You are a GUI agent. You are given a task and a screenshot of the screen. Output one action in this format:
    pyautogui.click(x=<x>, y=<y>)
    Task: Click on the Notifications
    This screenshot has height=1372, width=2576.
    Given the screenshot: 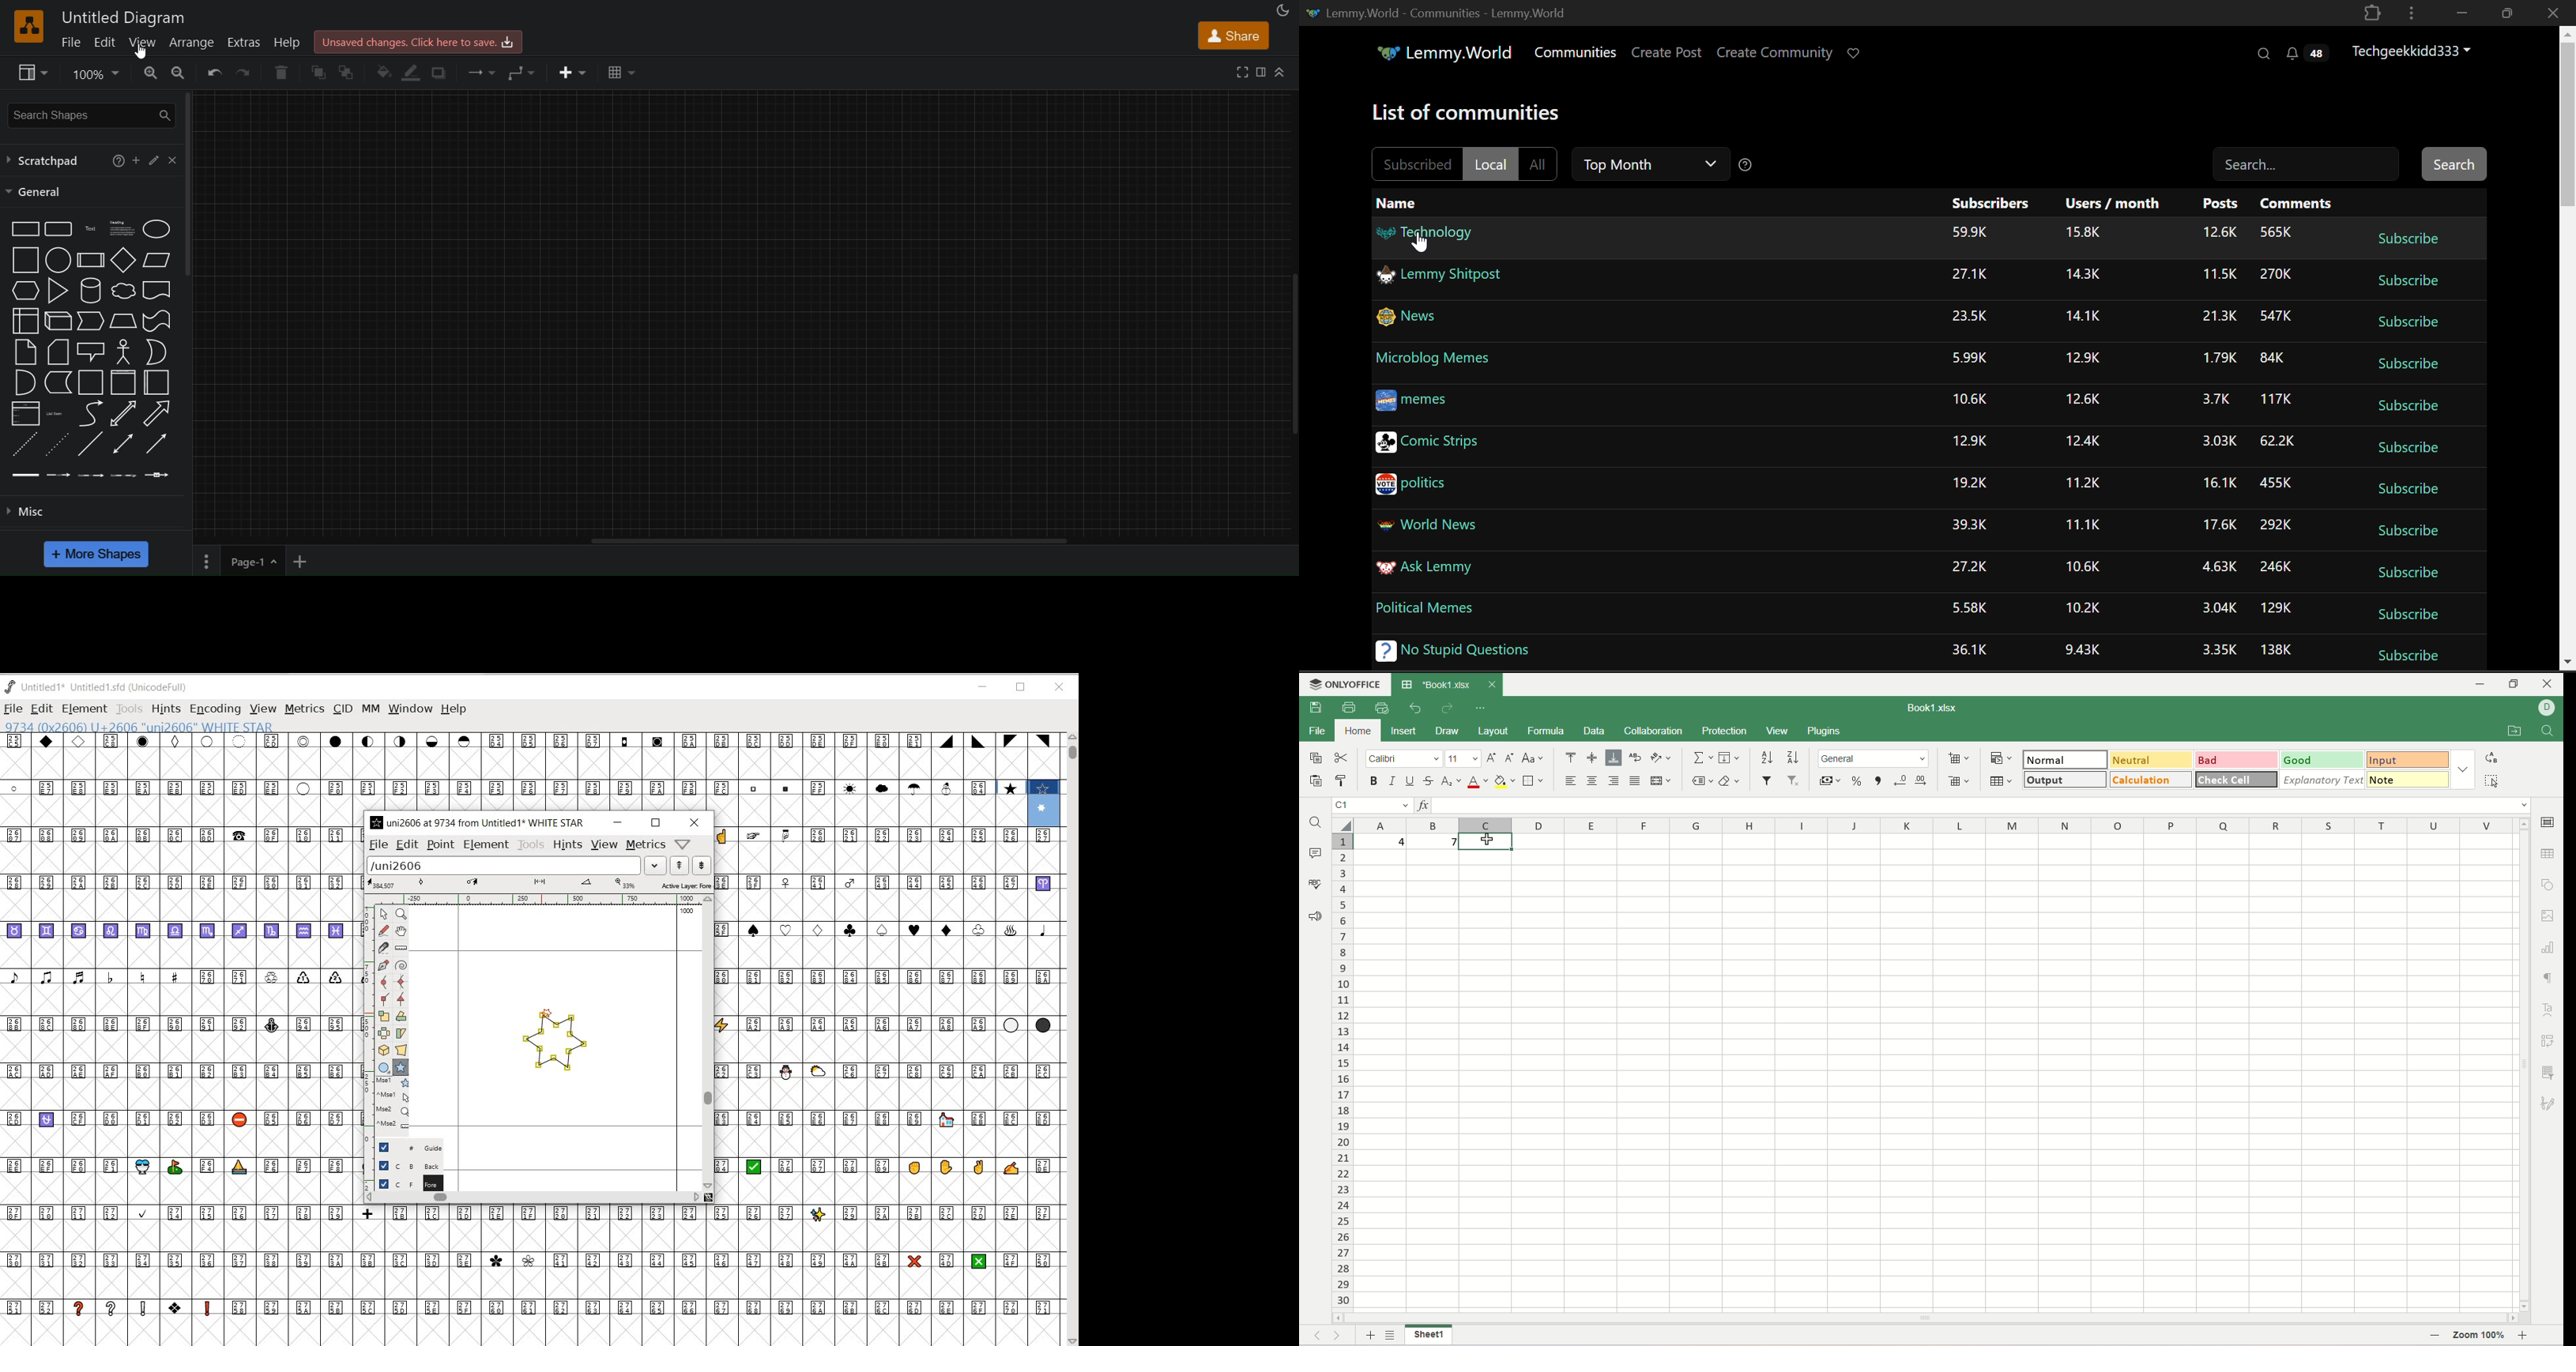 What is the action you would take?
    pyautogui.click(x=2310, y=51)
    